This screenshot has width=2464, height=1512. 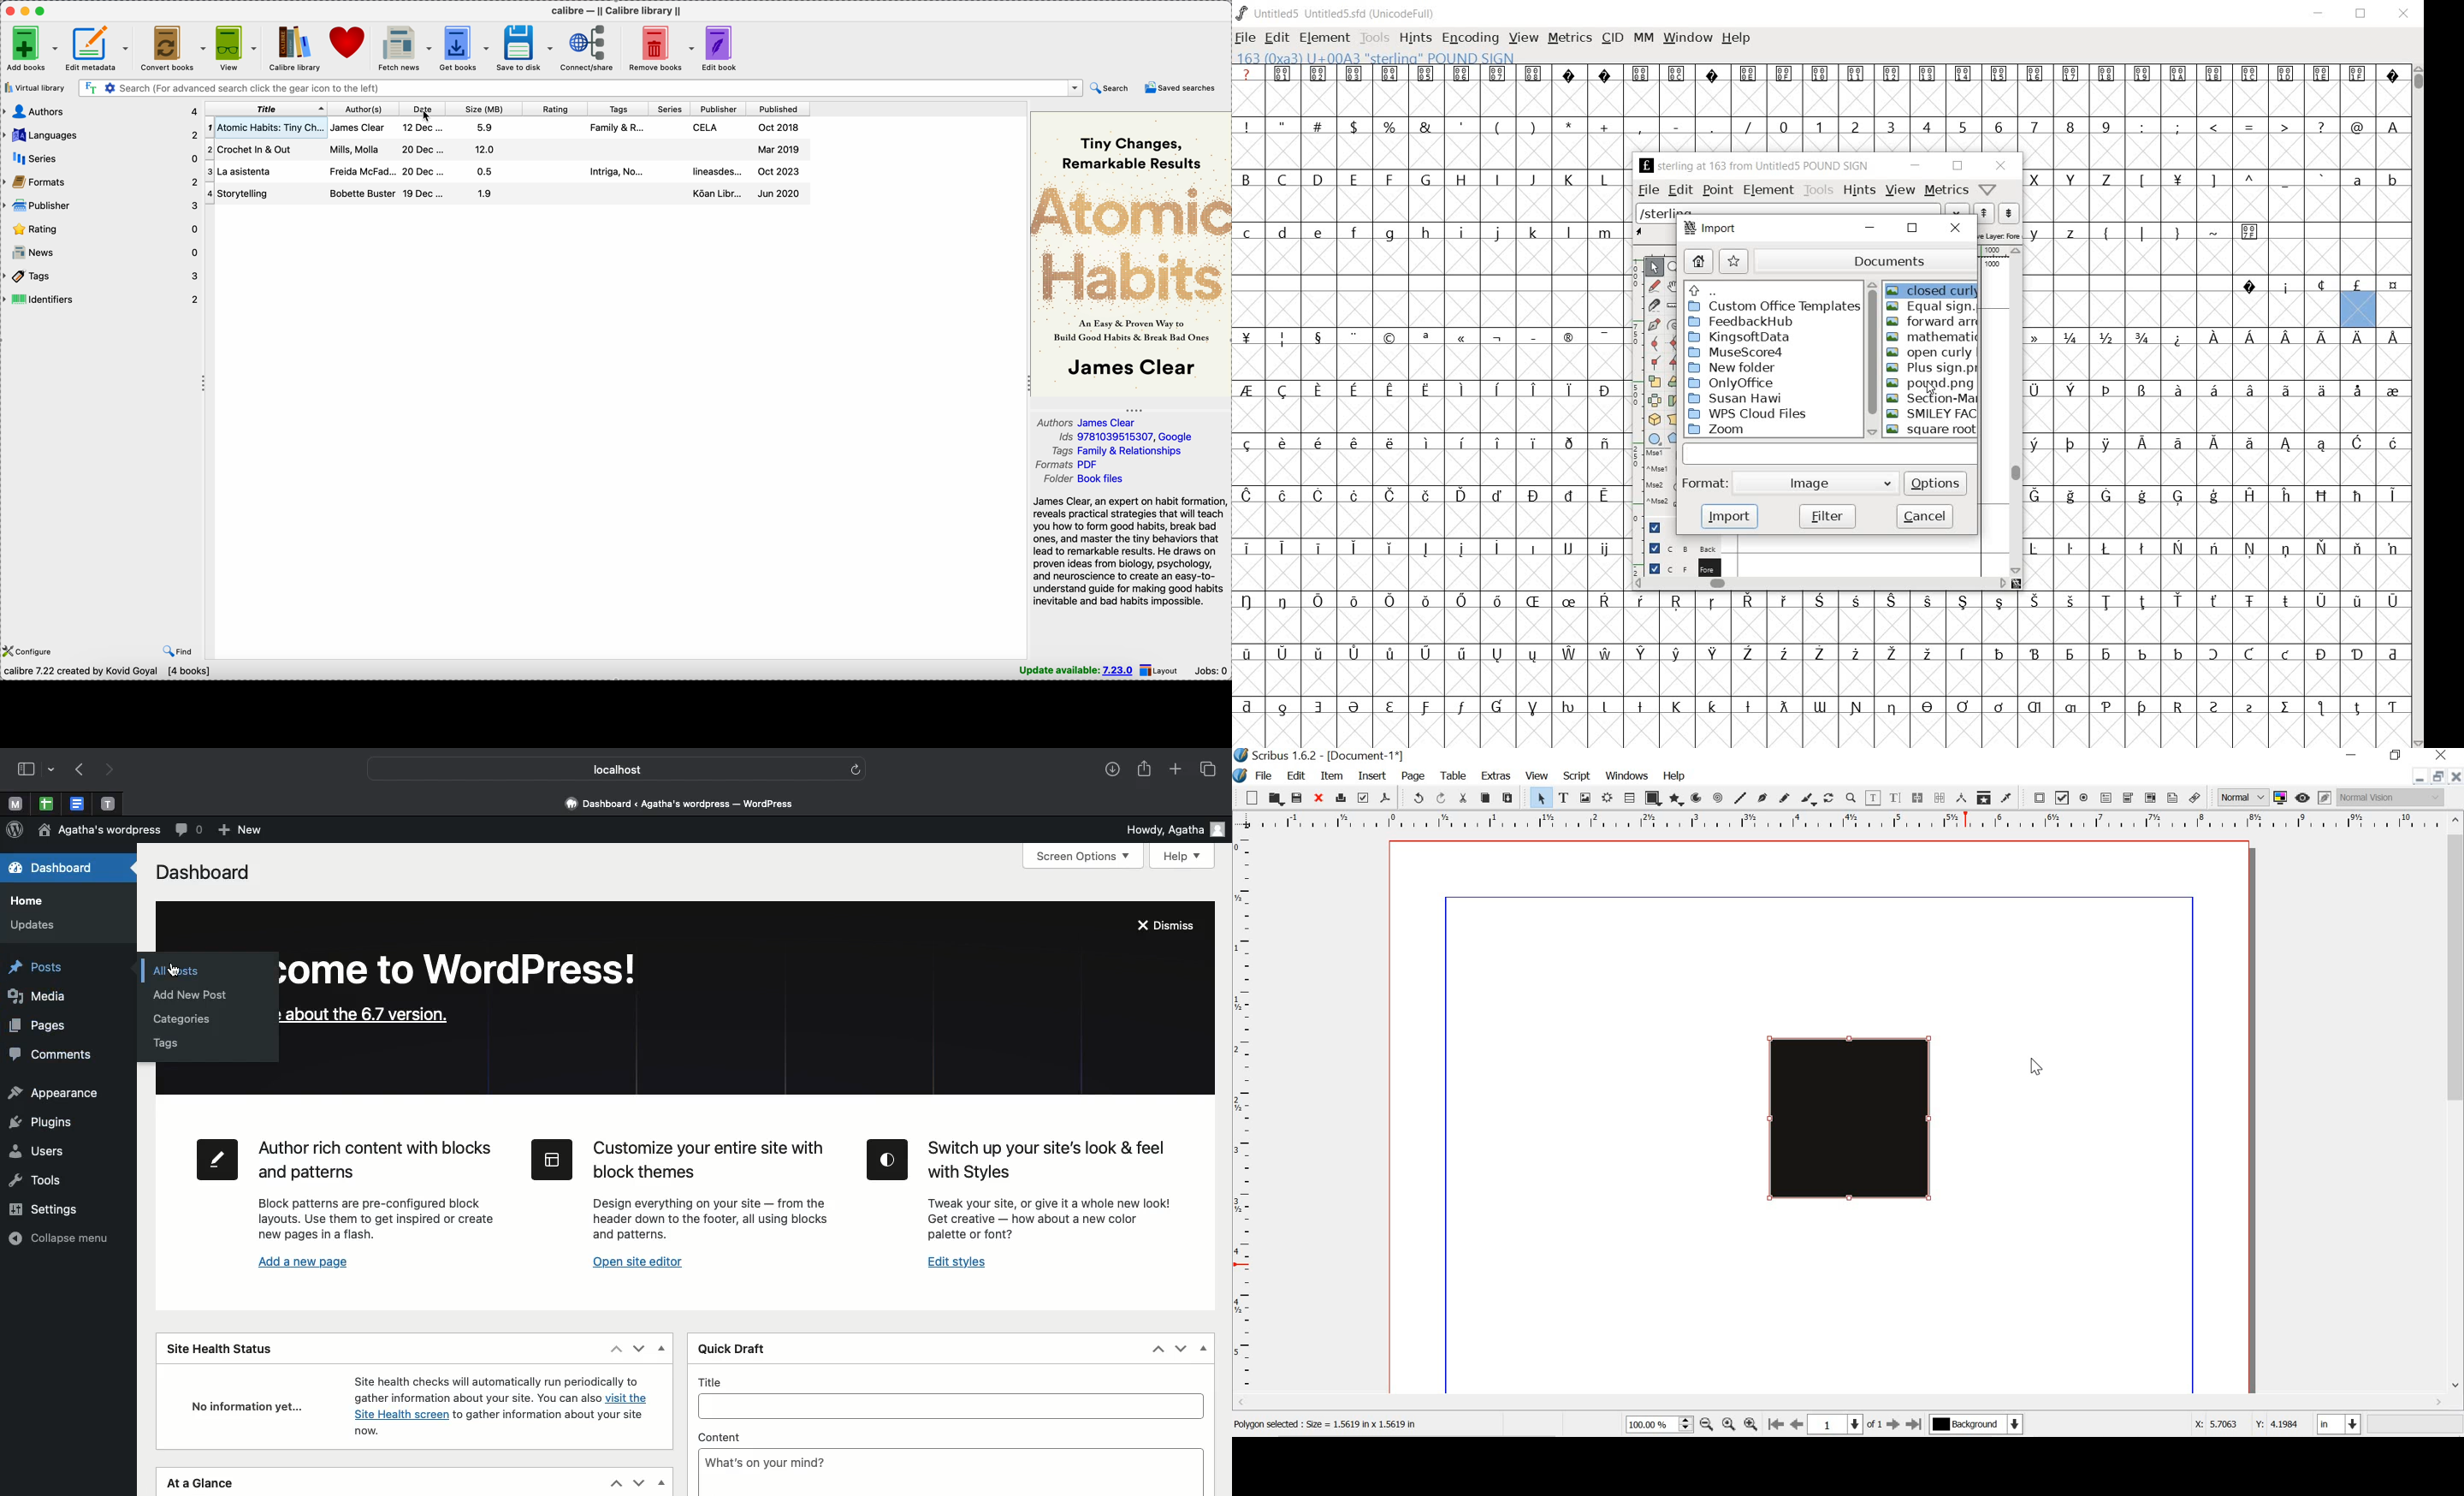 What do you see at coordinates (1654, 233) in the screenshot?
I see `active layer` at bounding box center [1654, 233].